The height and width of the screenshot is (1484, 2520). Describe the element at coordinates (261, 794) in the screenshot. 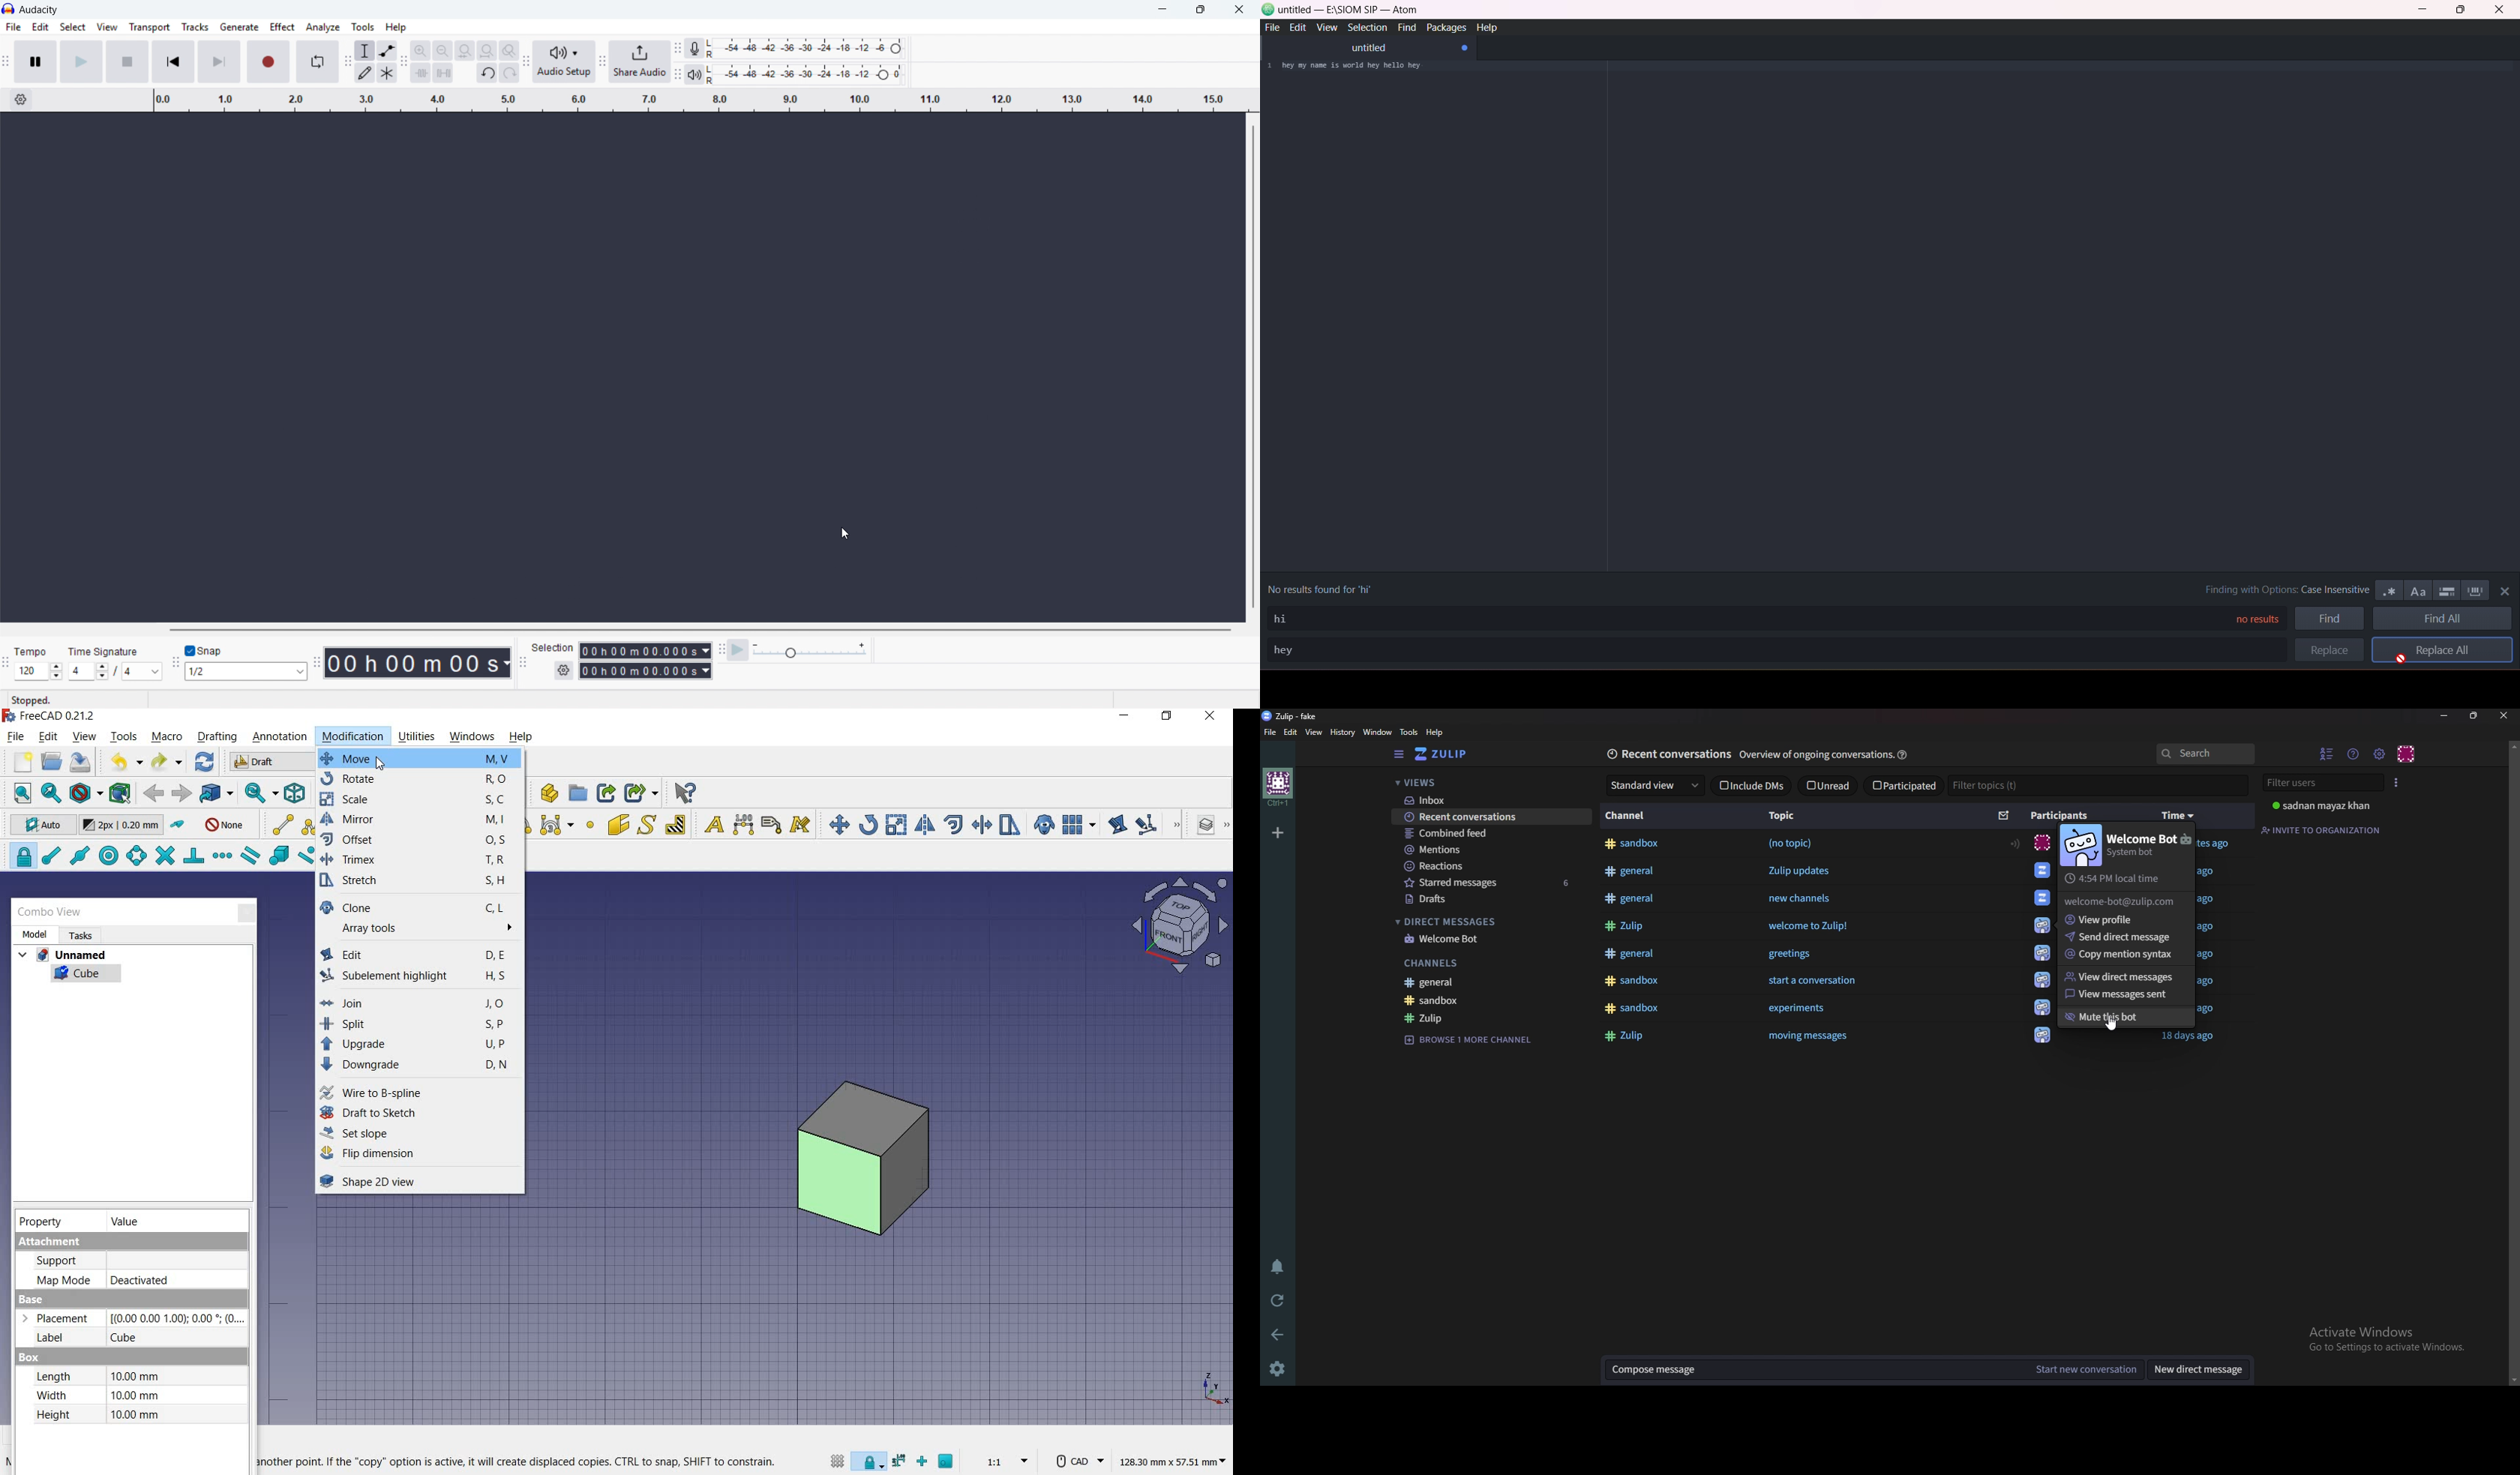

I see `sync view` at that location.